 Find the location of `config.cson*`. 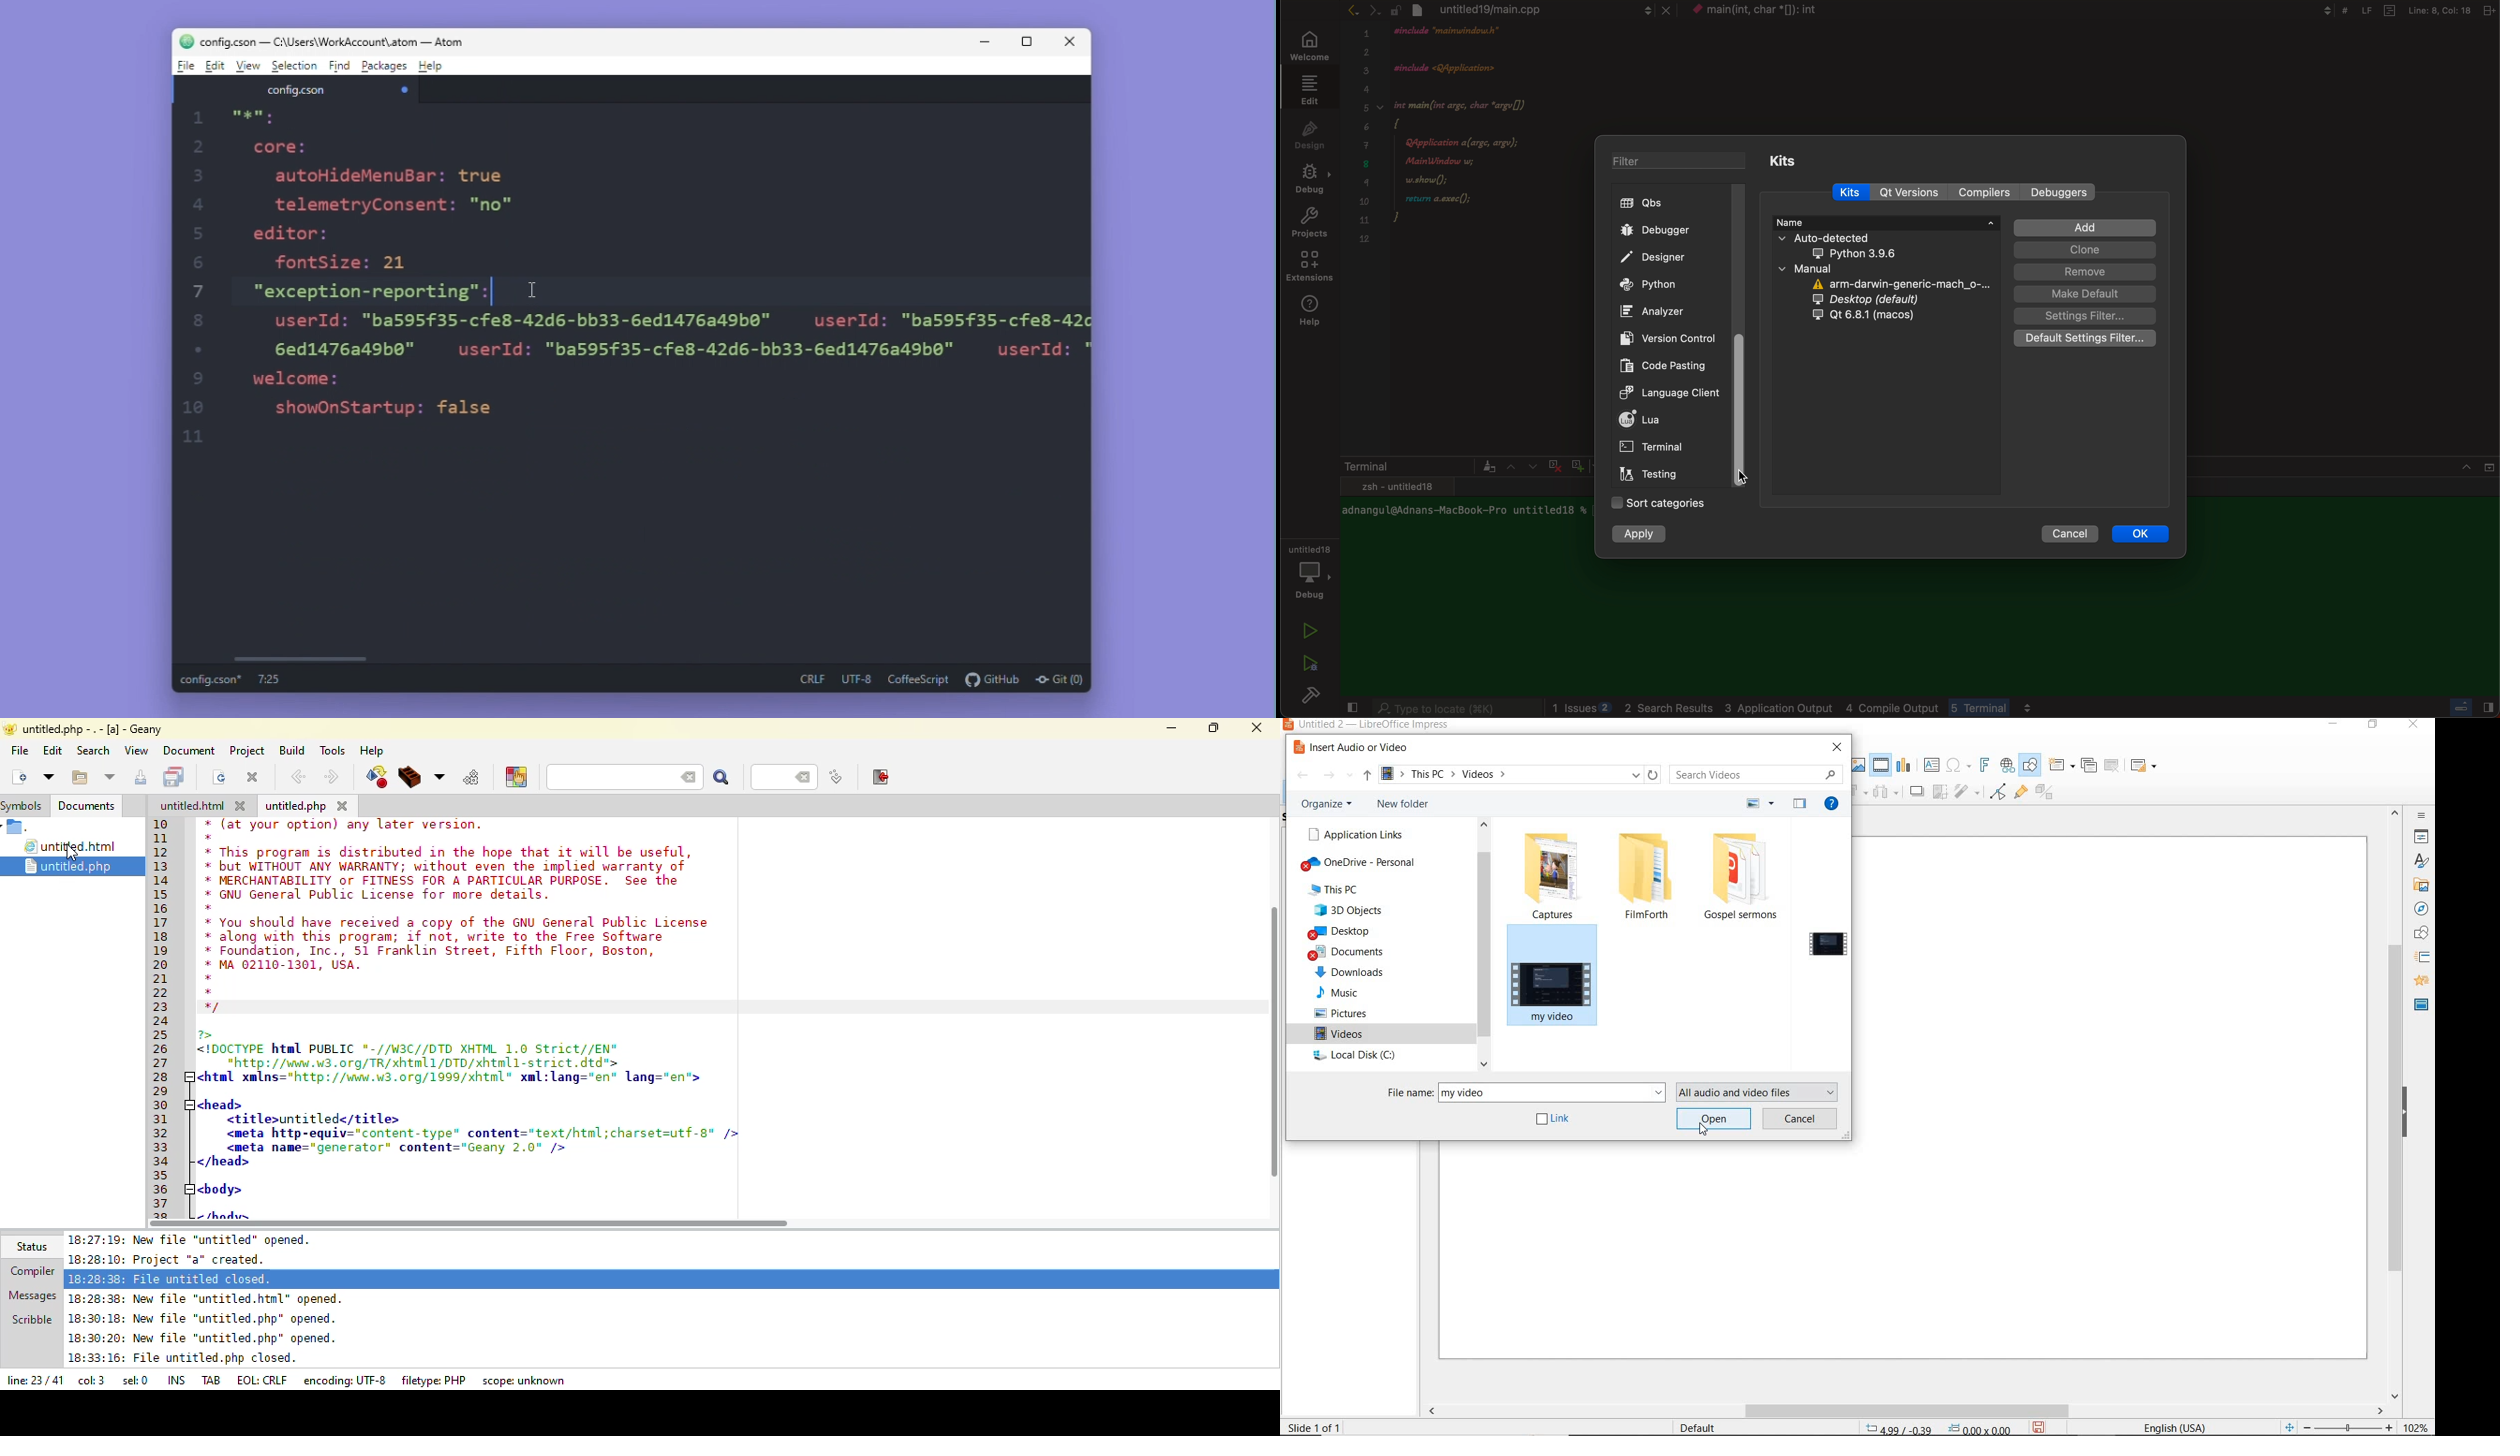

config.cson* is located at coordinates (213, 680).